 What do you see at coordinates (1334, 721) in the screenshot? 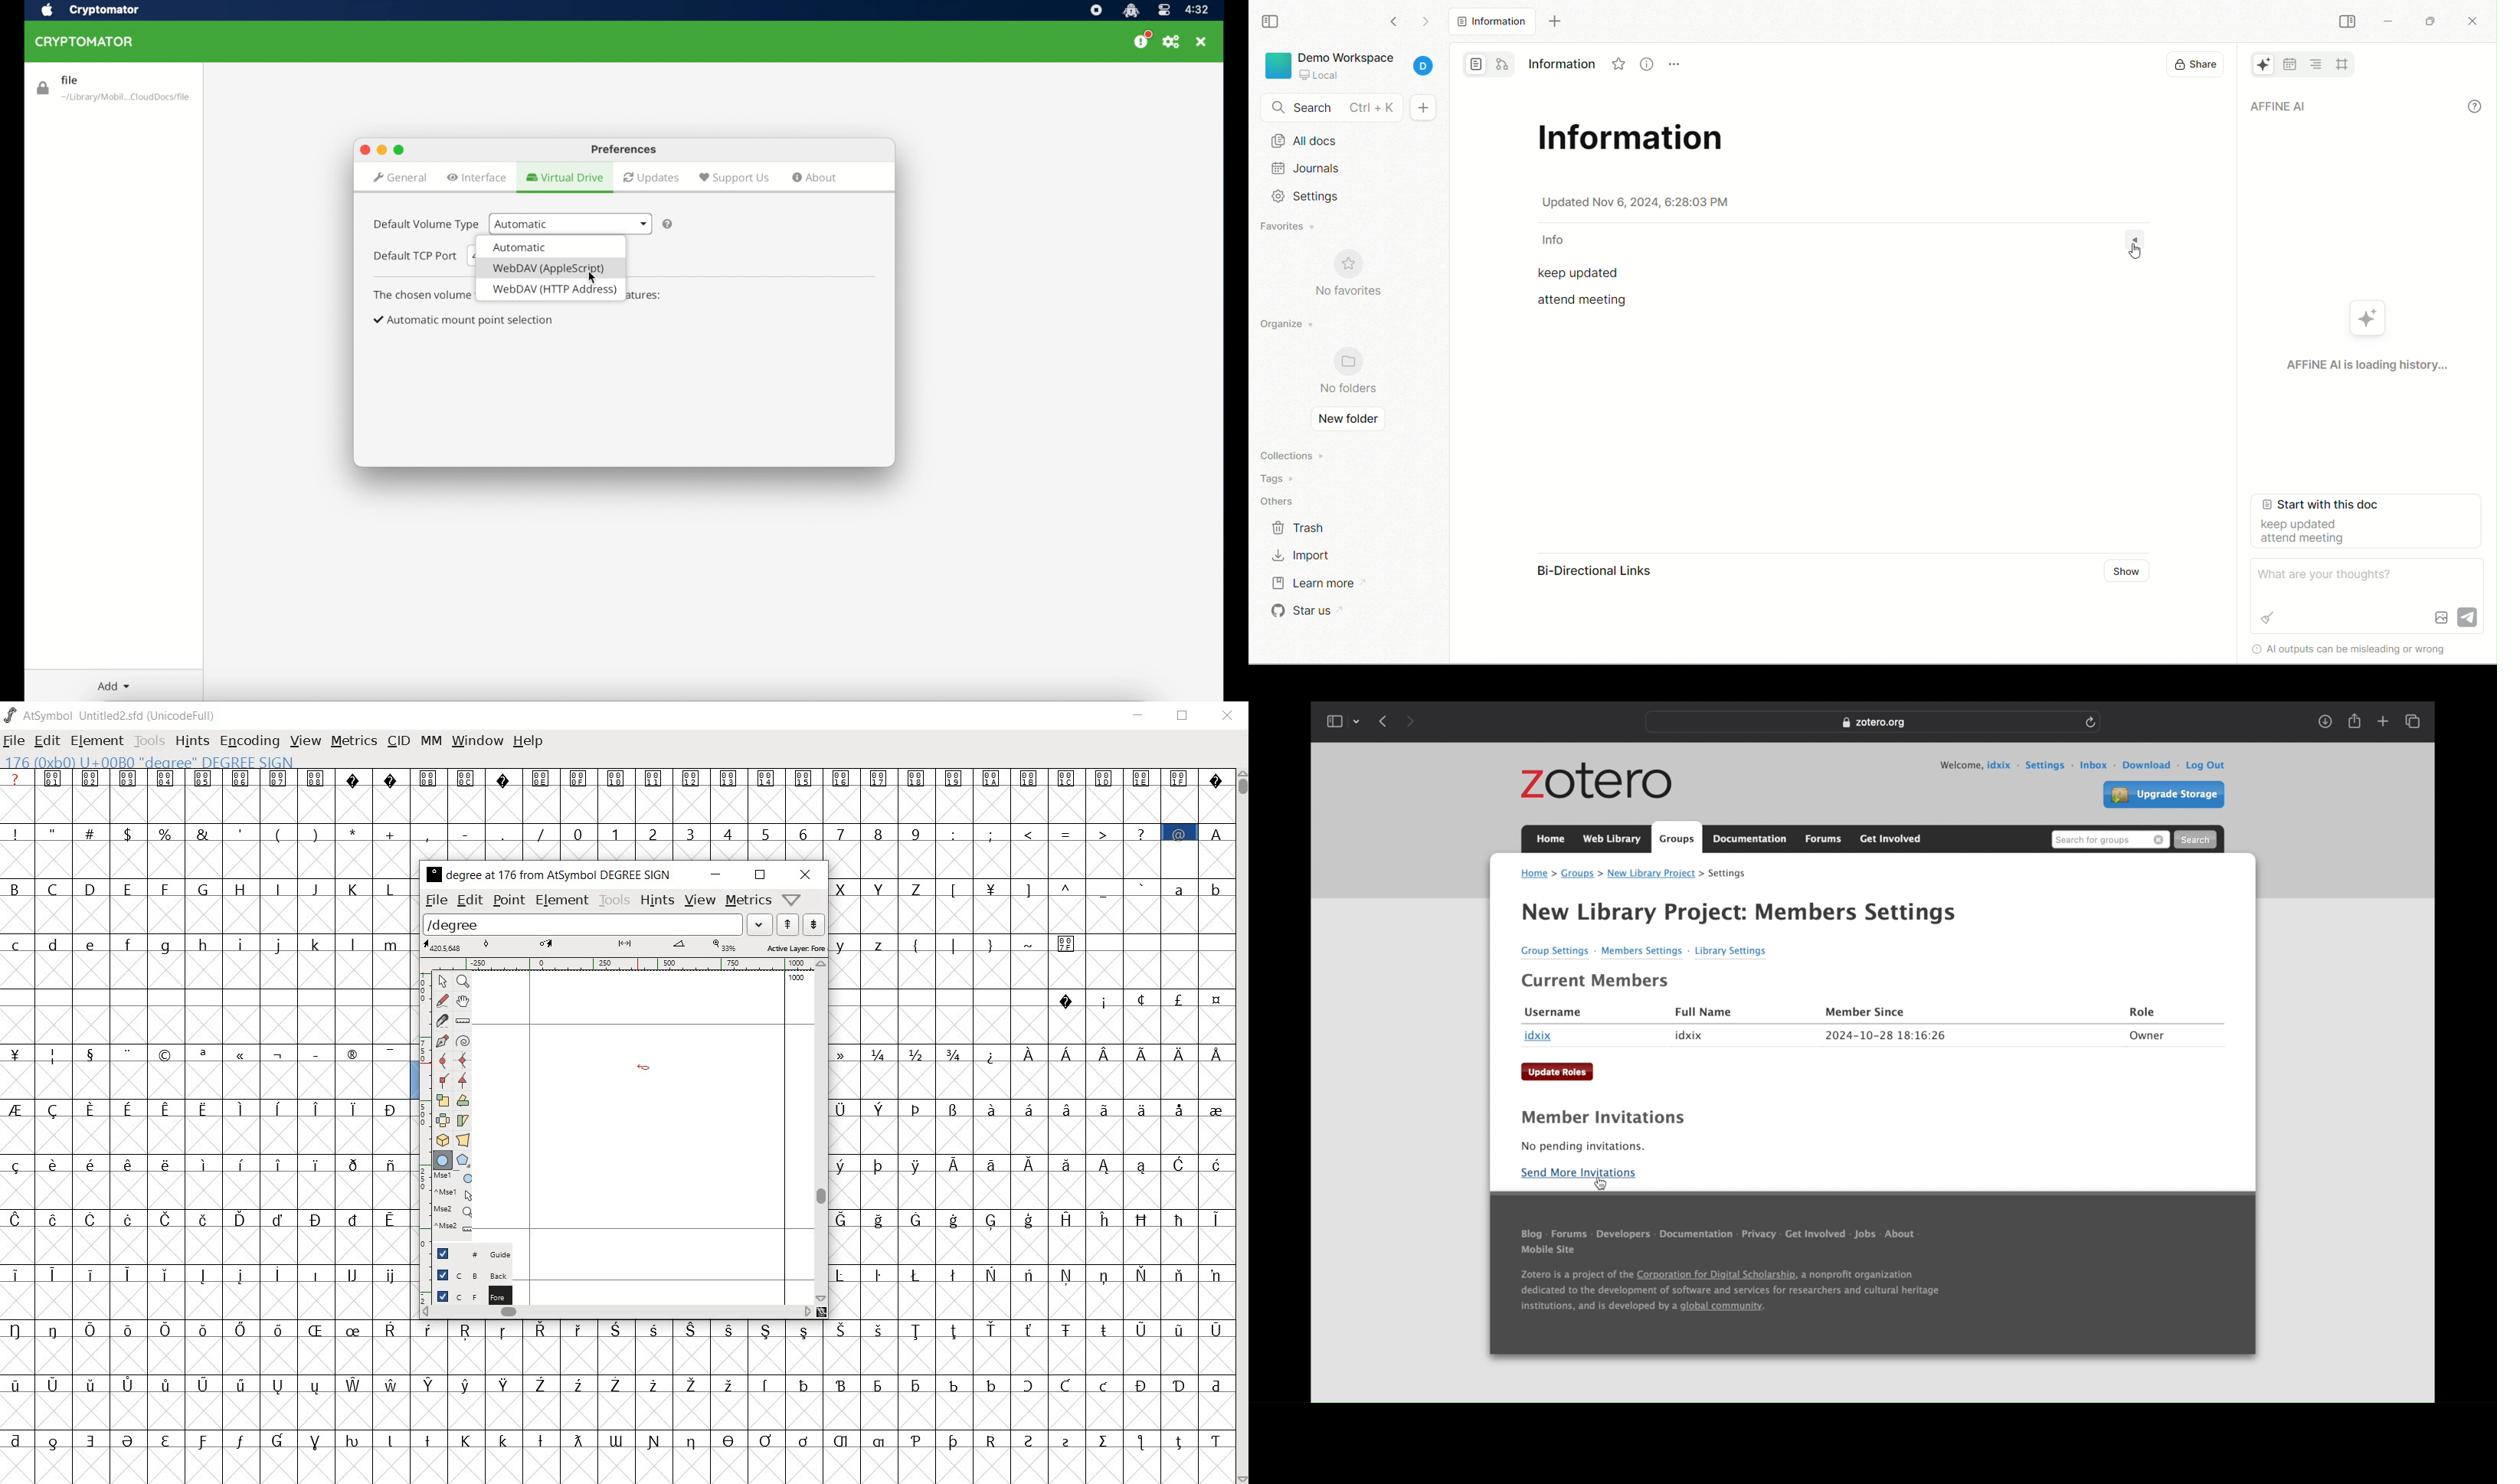
I see `show sidebar` at bounding box center [1334, 721].